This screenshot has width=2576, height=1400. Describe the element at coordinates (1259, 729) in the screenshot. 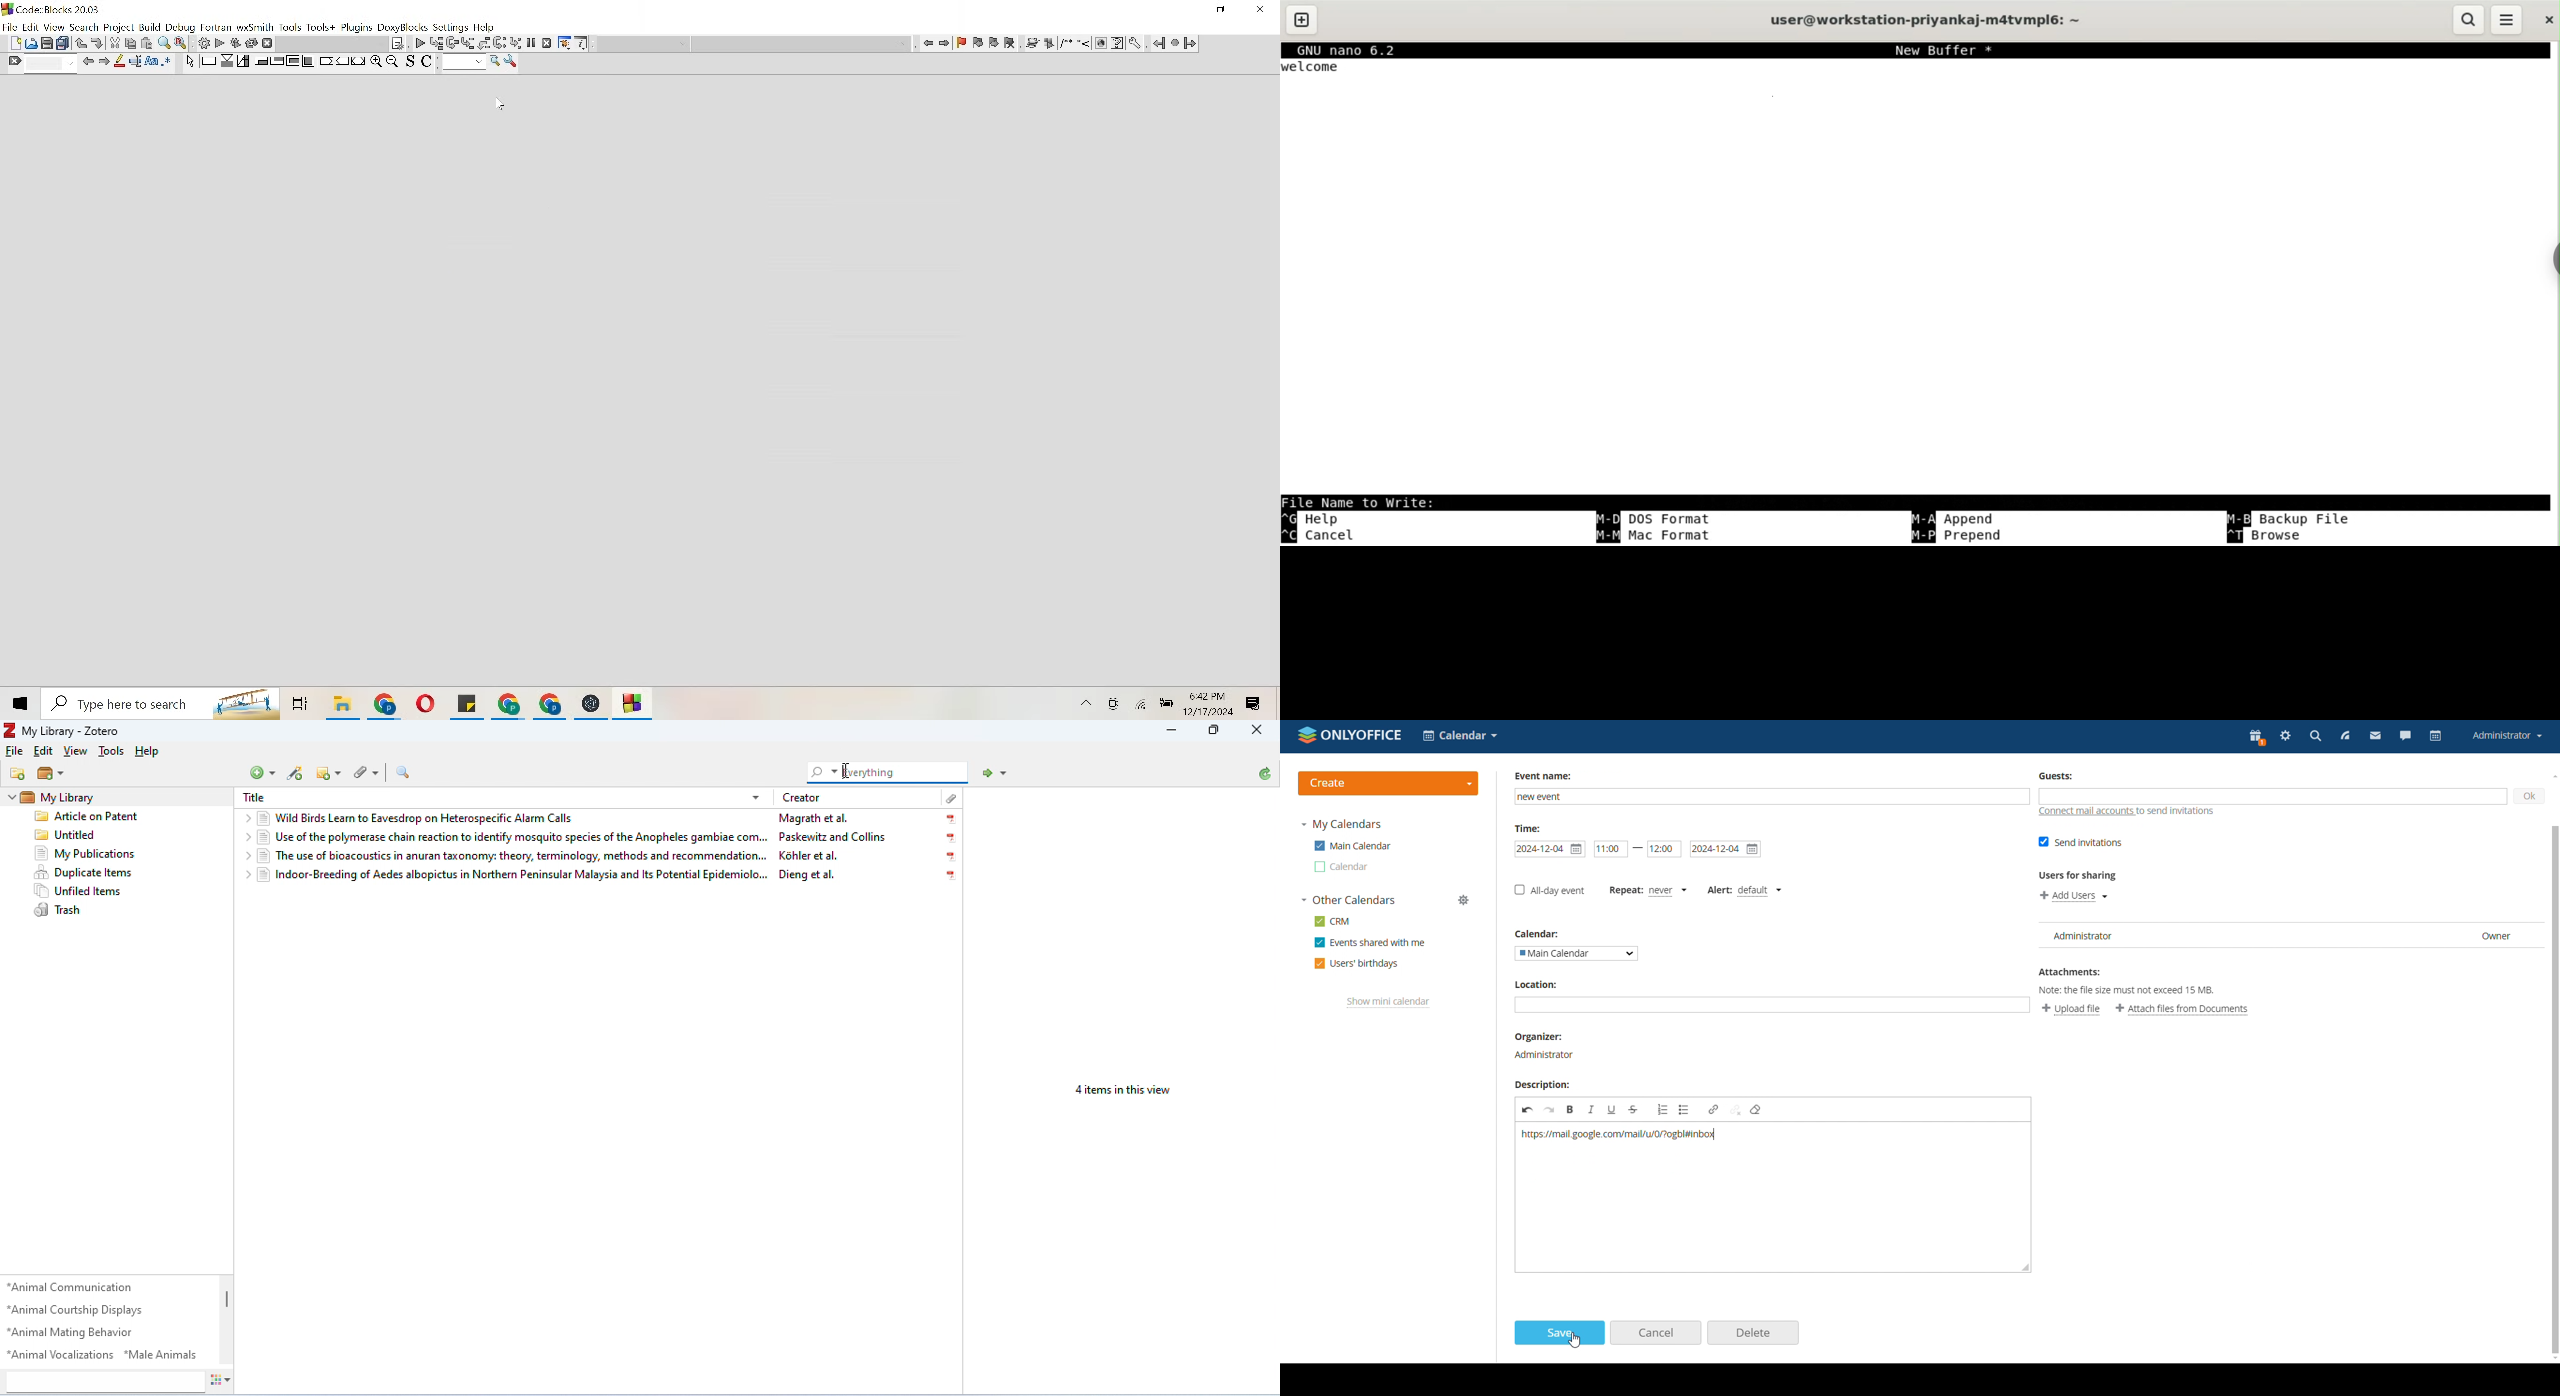

I see `Close` at that location.